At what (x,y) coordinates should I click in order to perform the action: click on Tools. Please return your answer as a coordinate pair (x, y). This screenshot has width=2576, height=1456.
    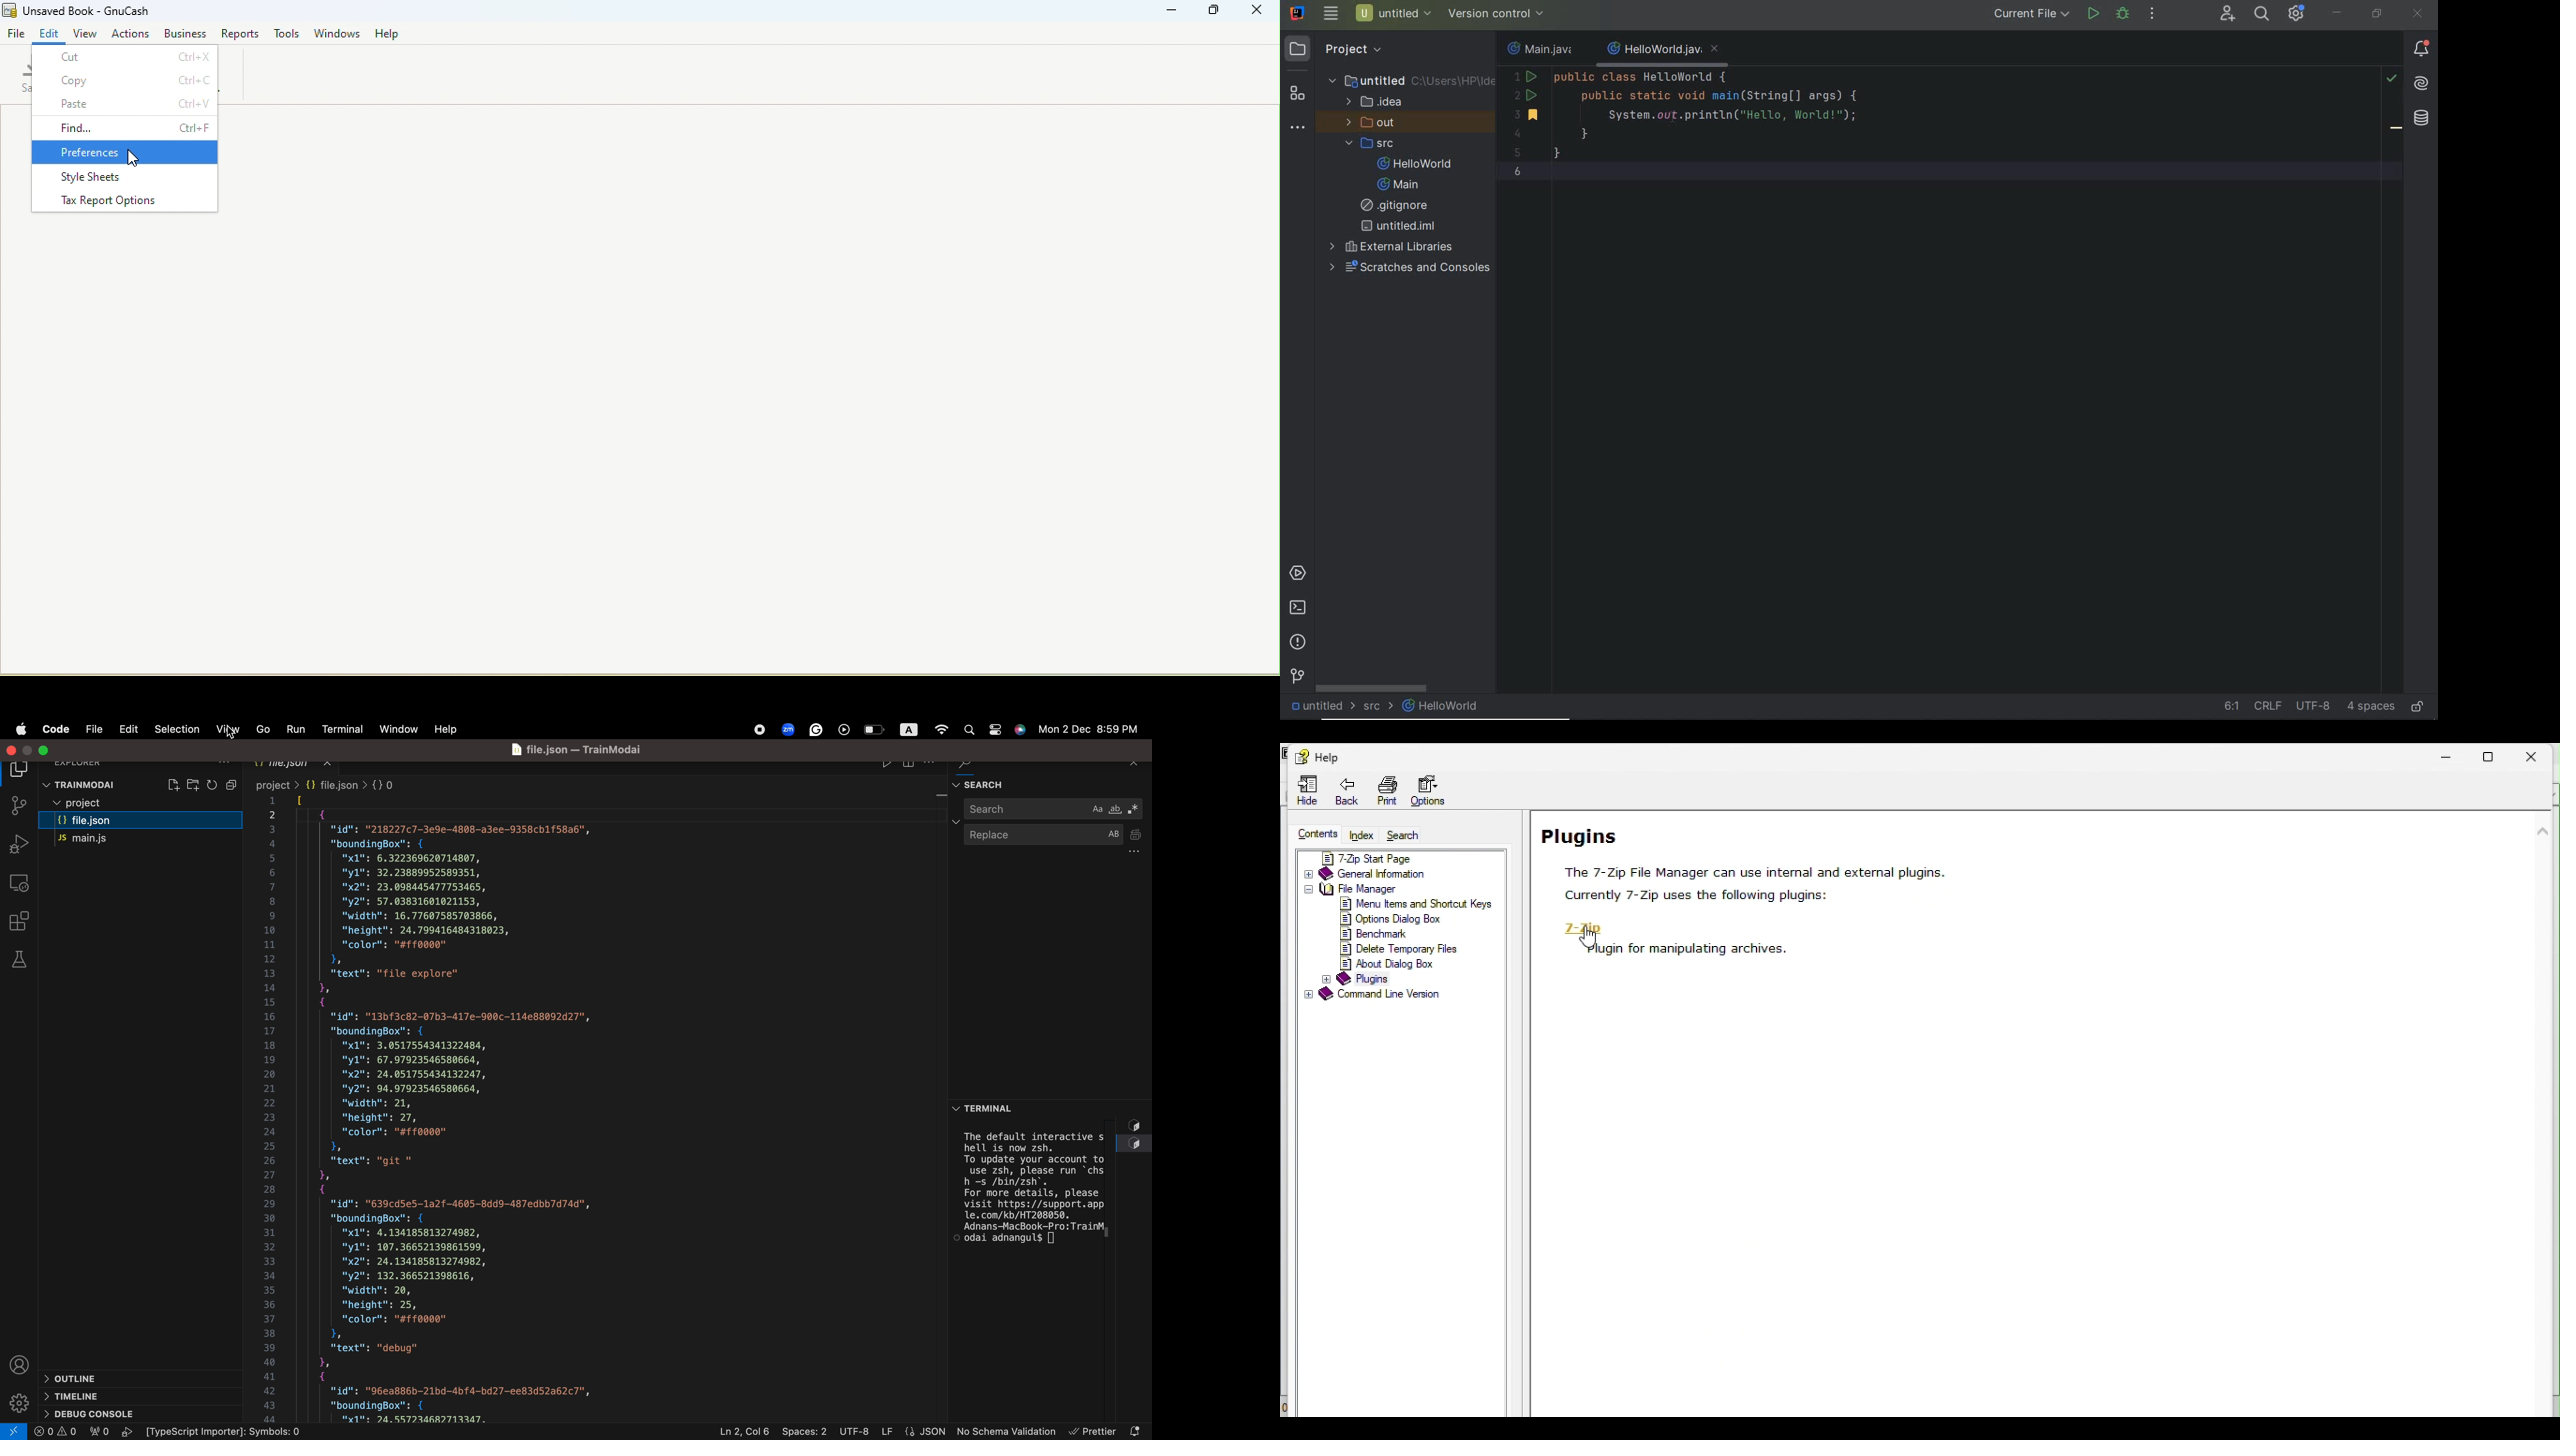
    Looking at the image, I should click on (286, 33).